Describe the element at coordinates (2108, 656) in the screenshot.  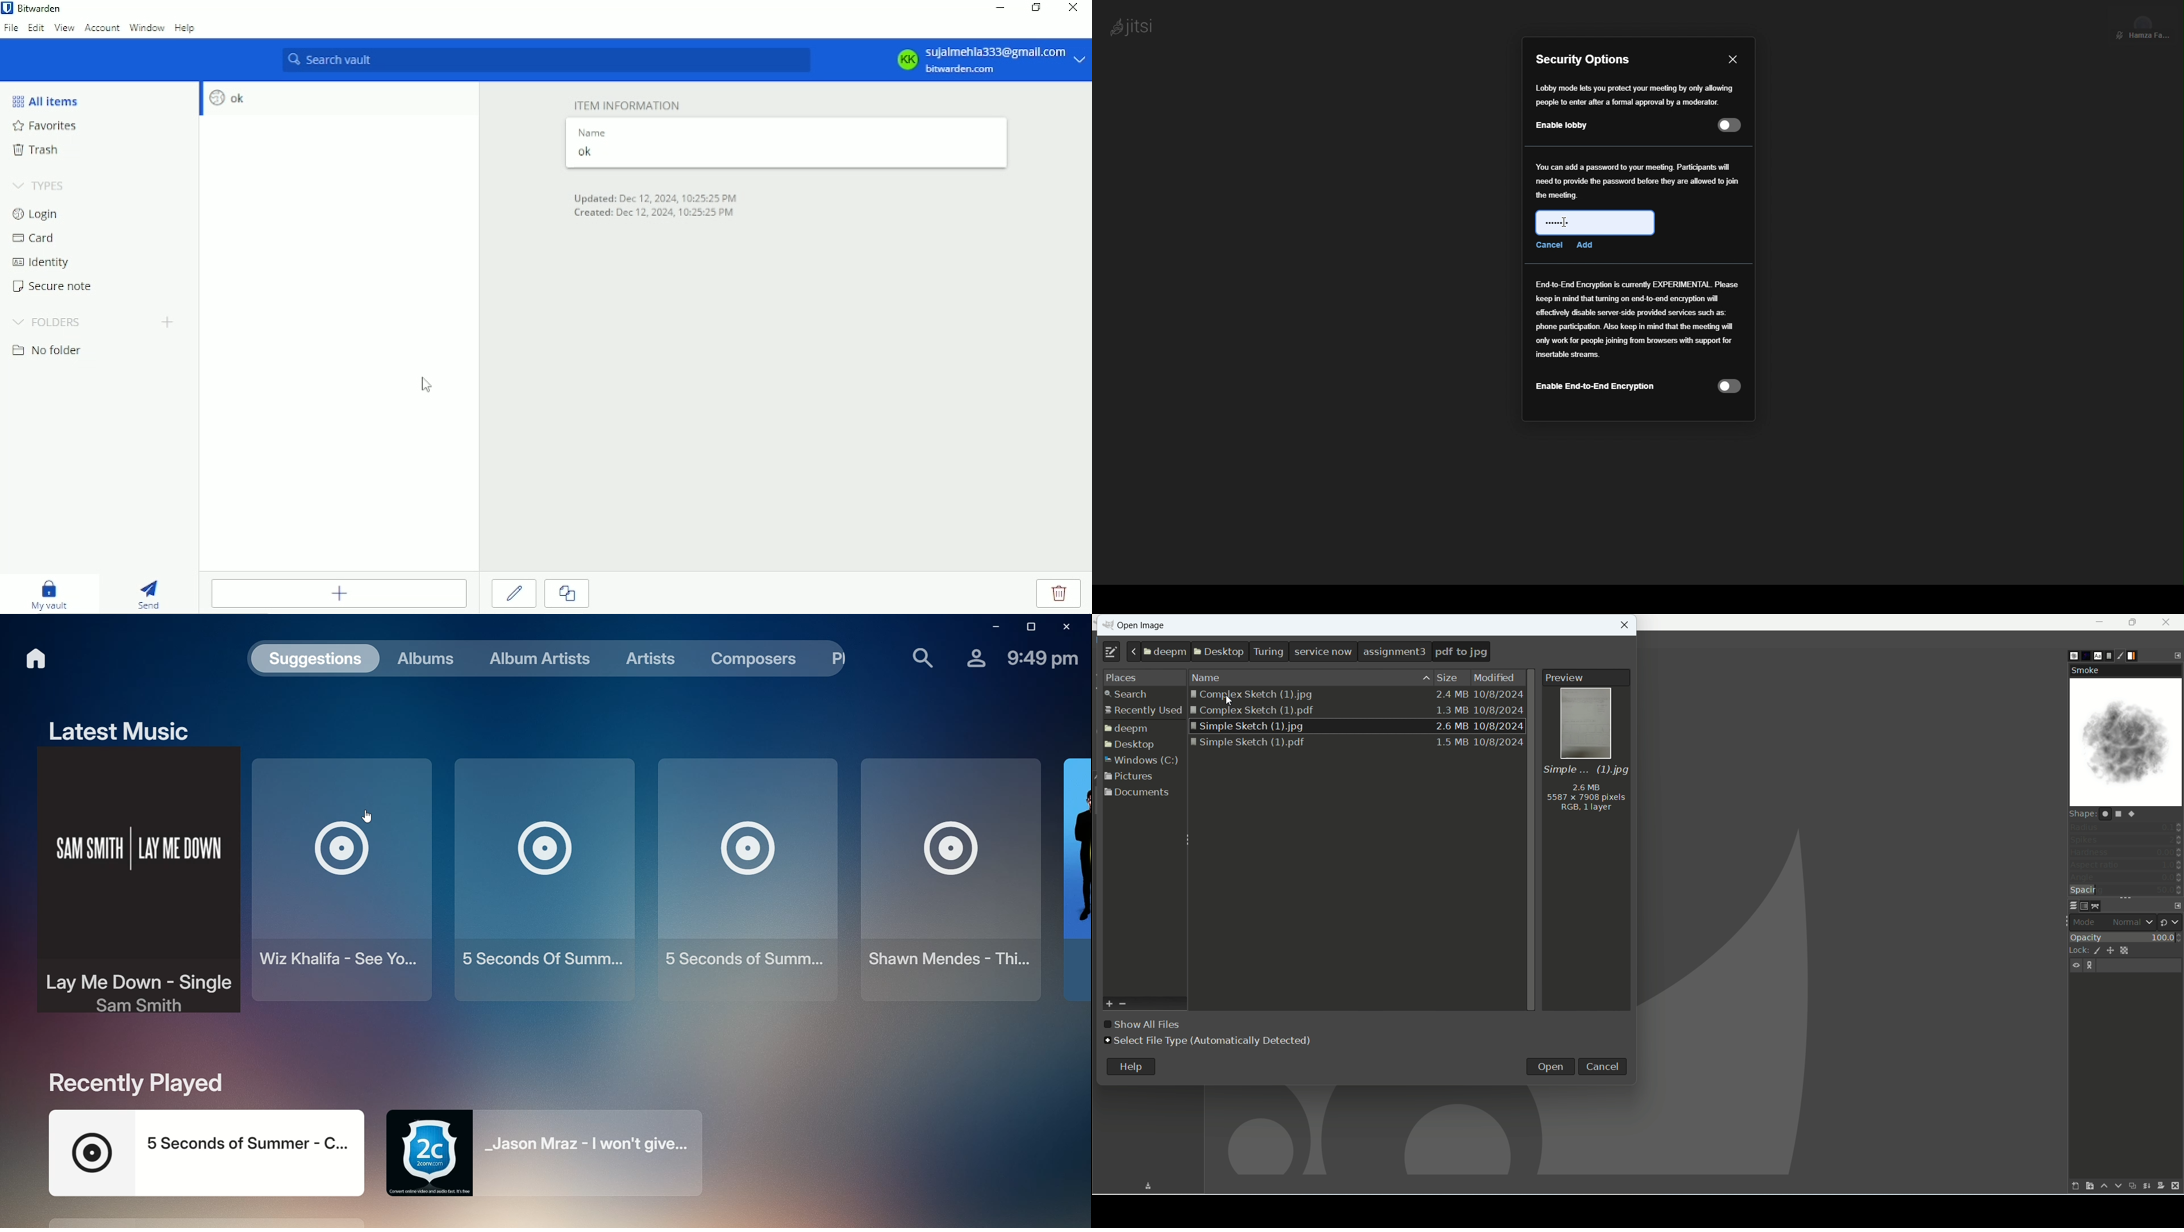
I see `document history` at that location.